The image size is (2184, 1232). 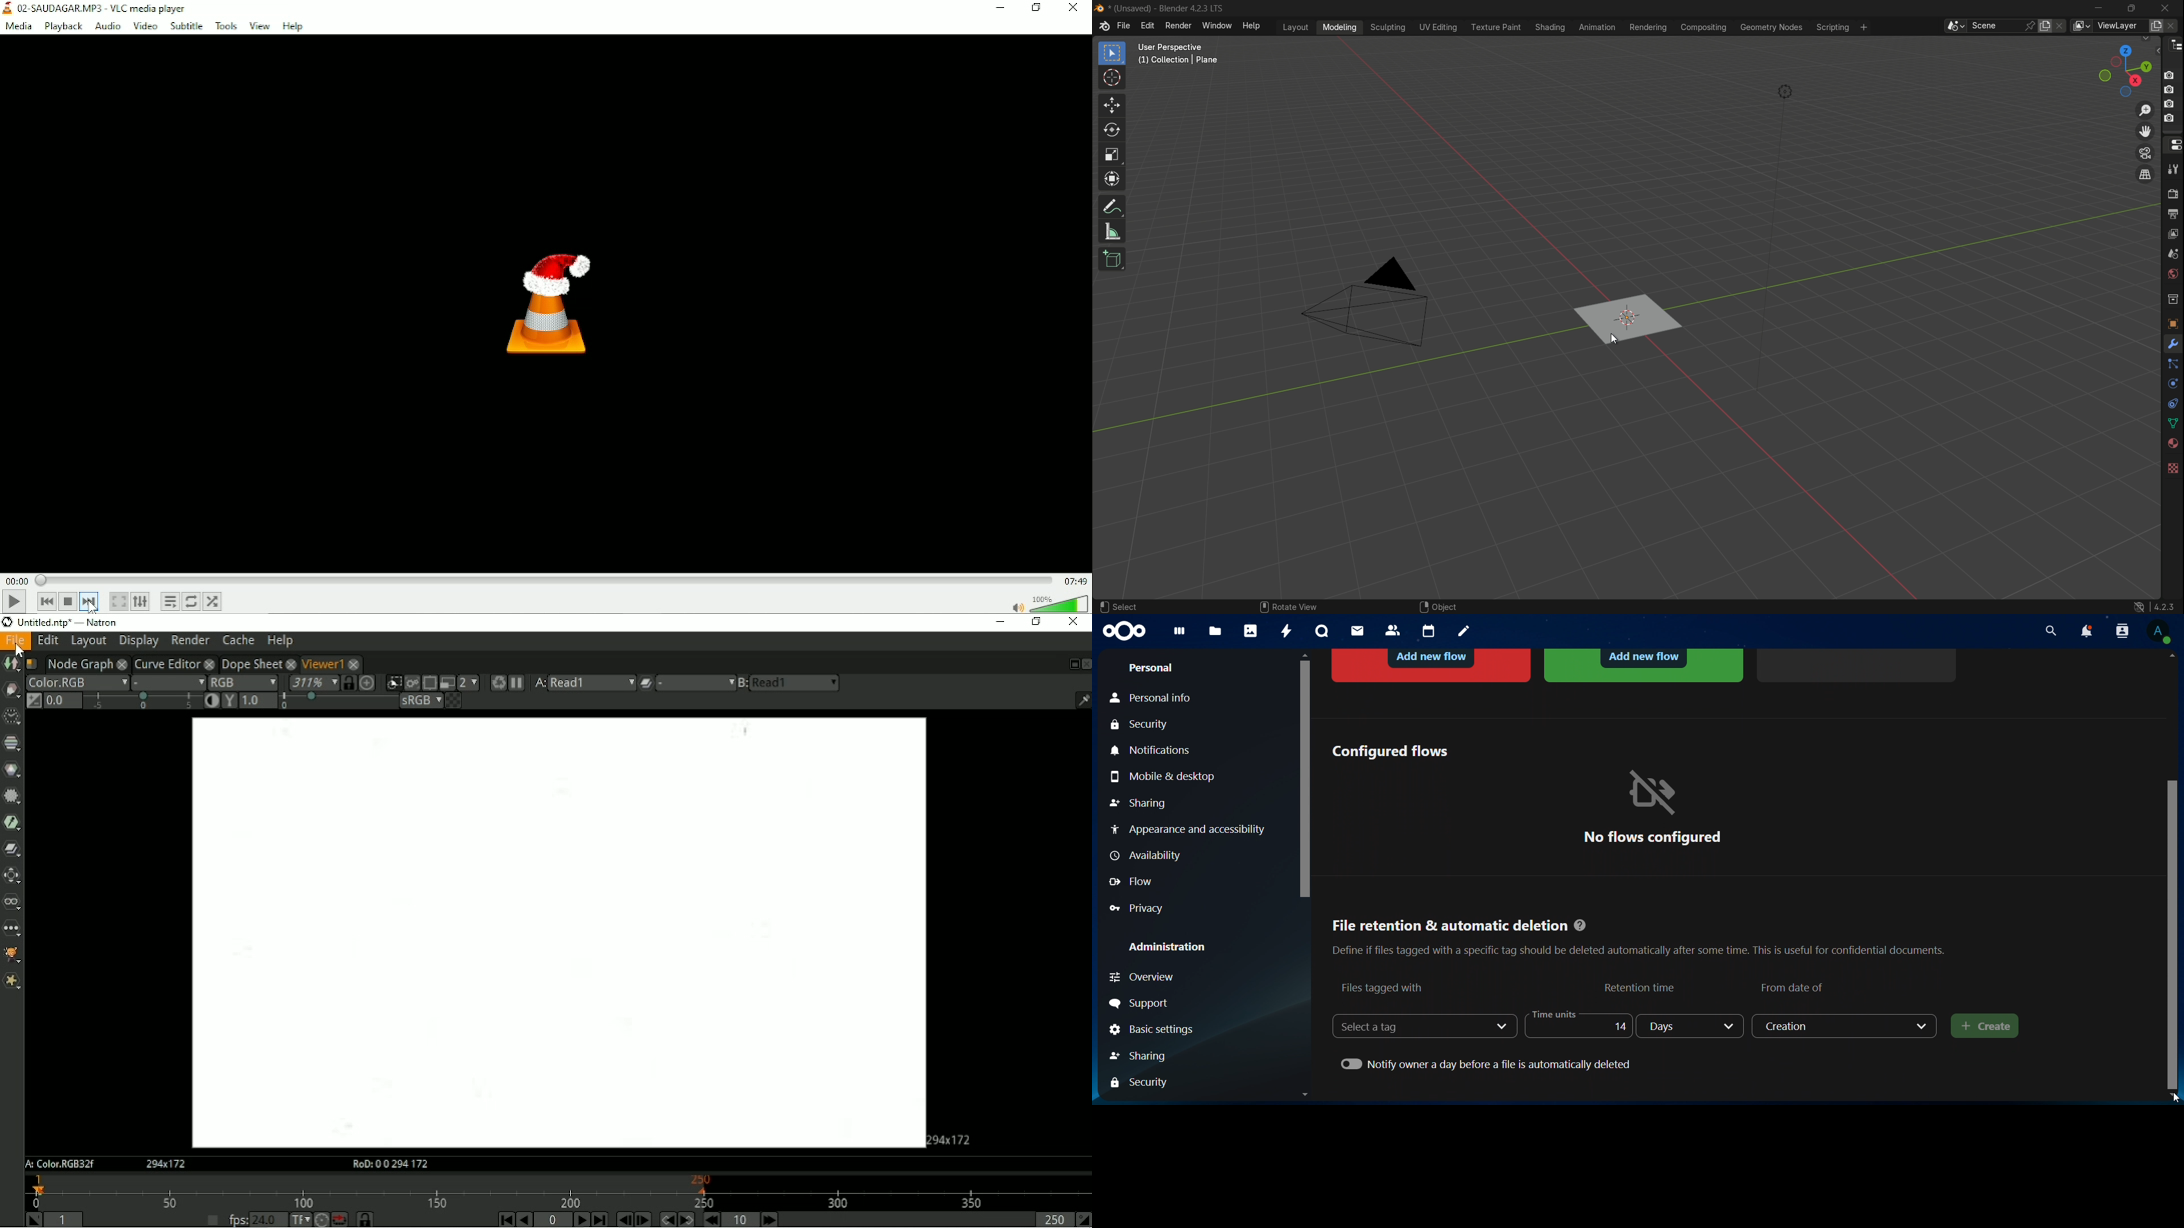 What do you see at coordinates (2171, 103) in the screenshot?
I see `capture` at bounding box center [2171, 103].